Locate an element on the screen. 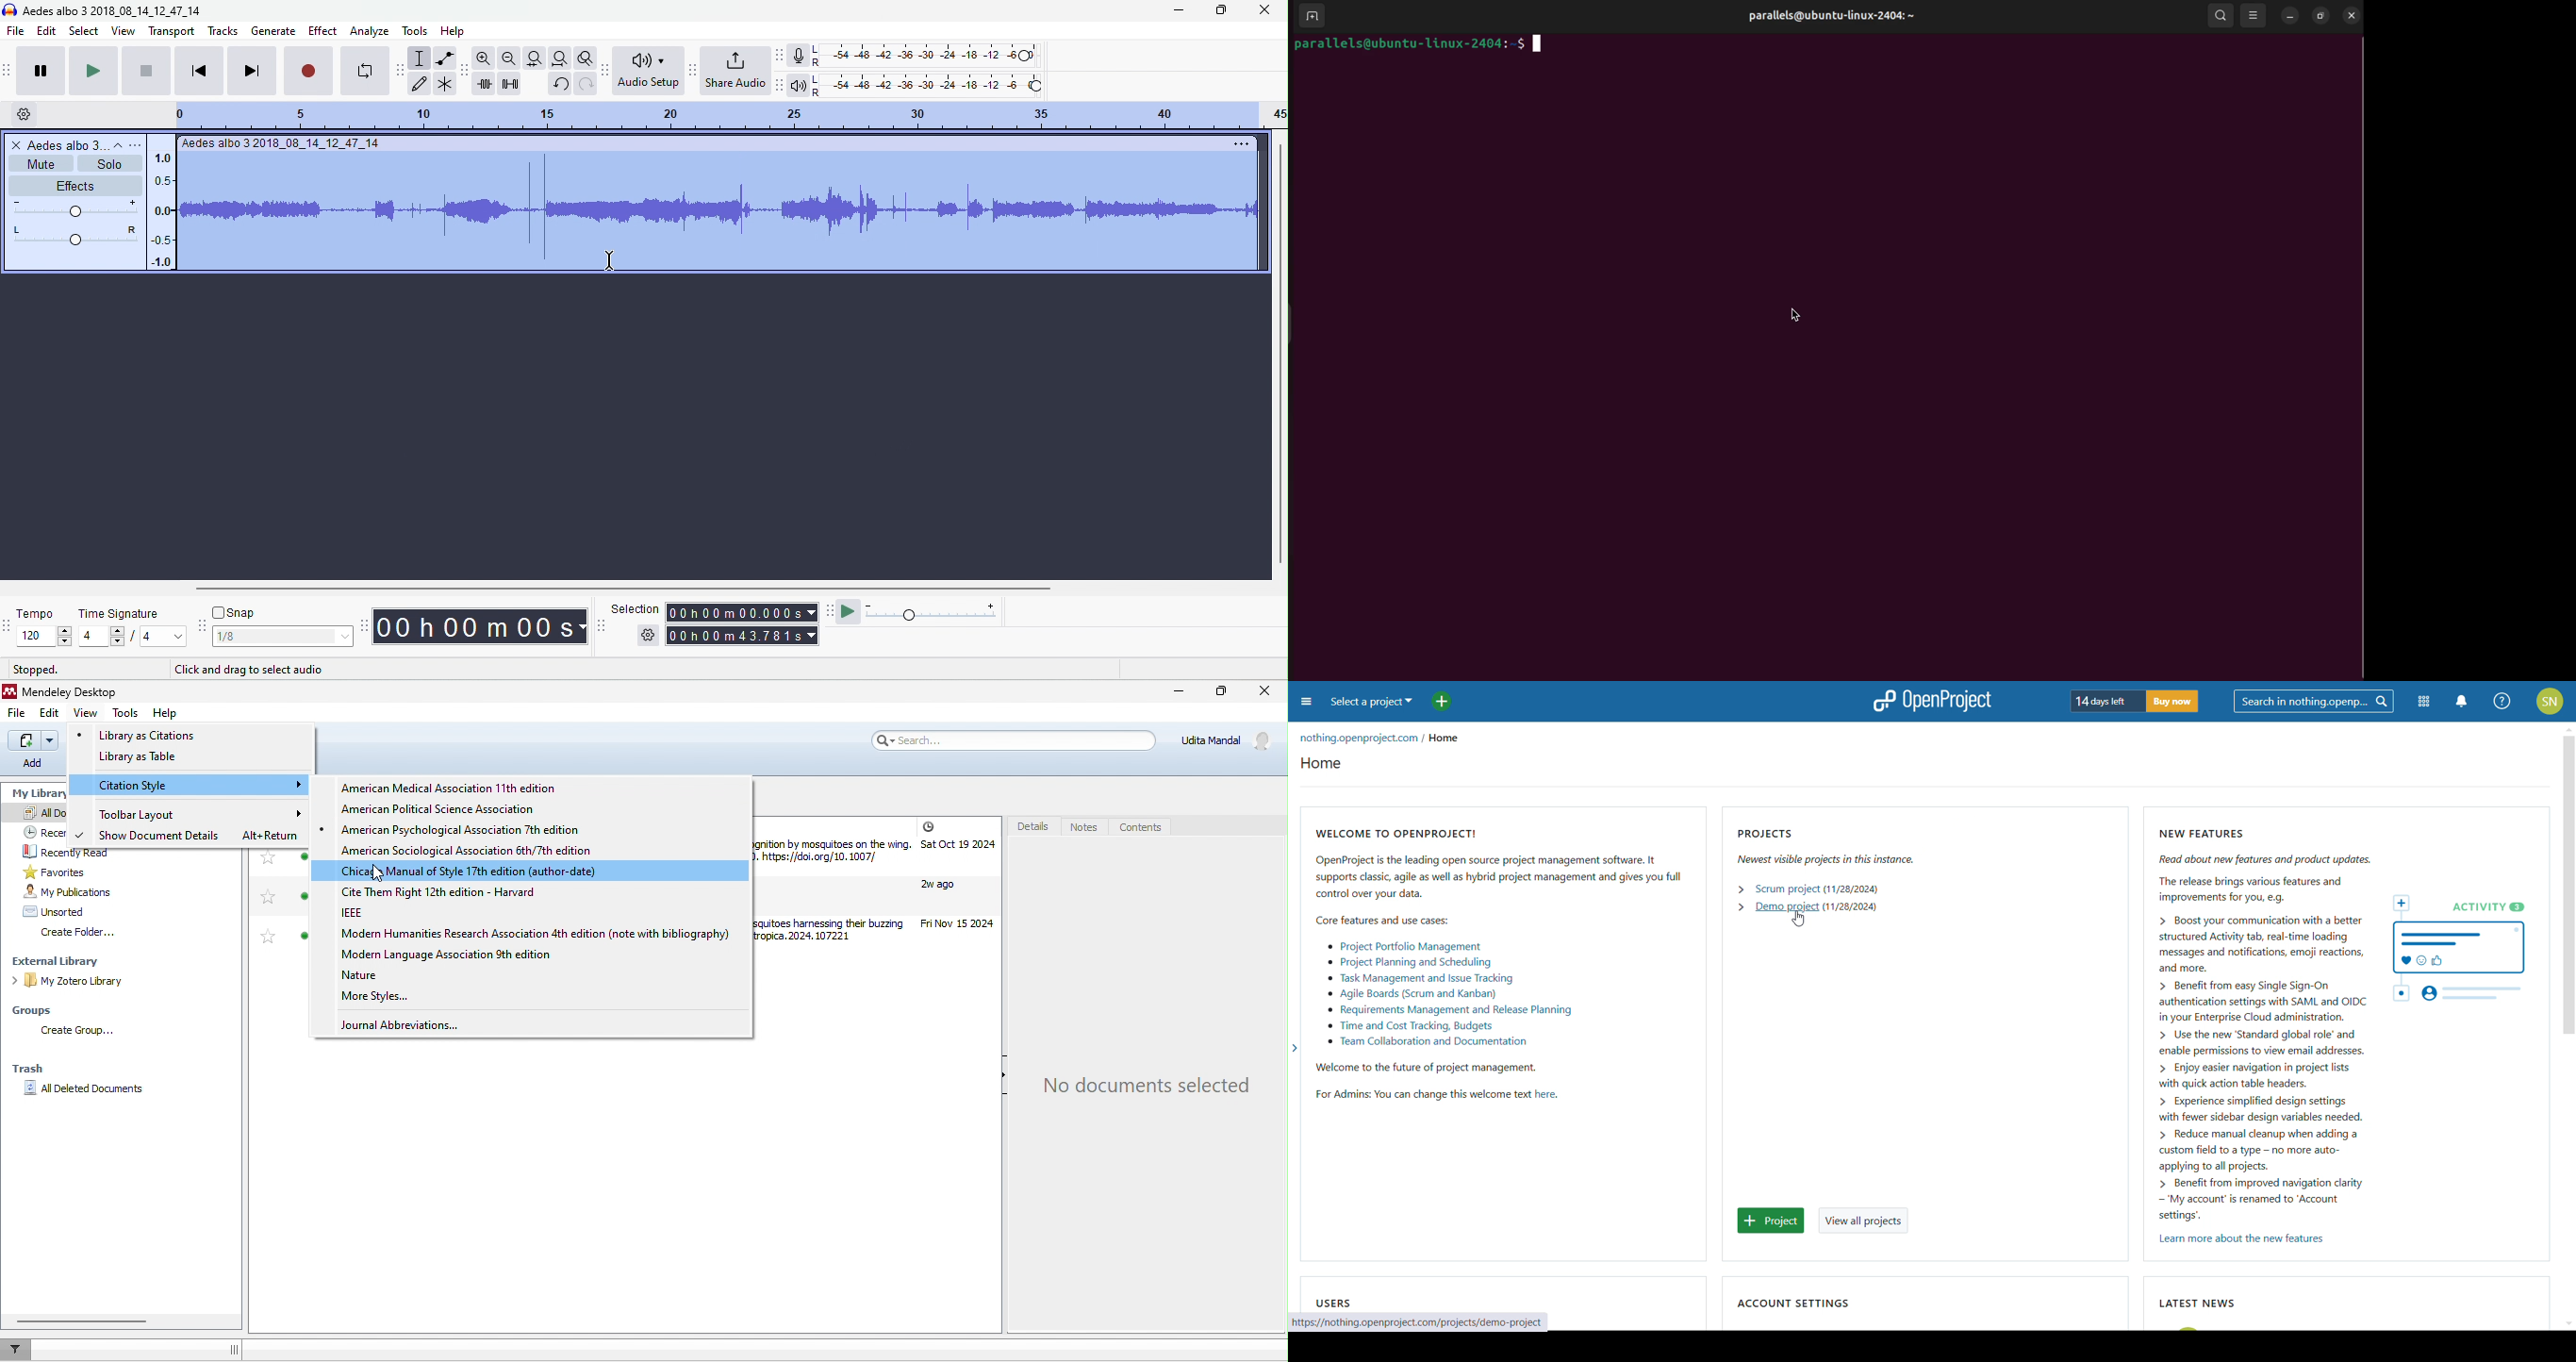  tempo is located at coordinates (36, 612).